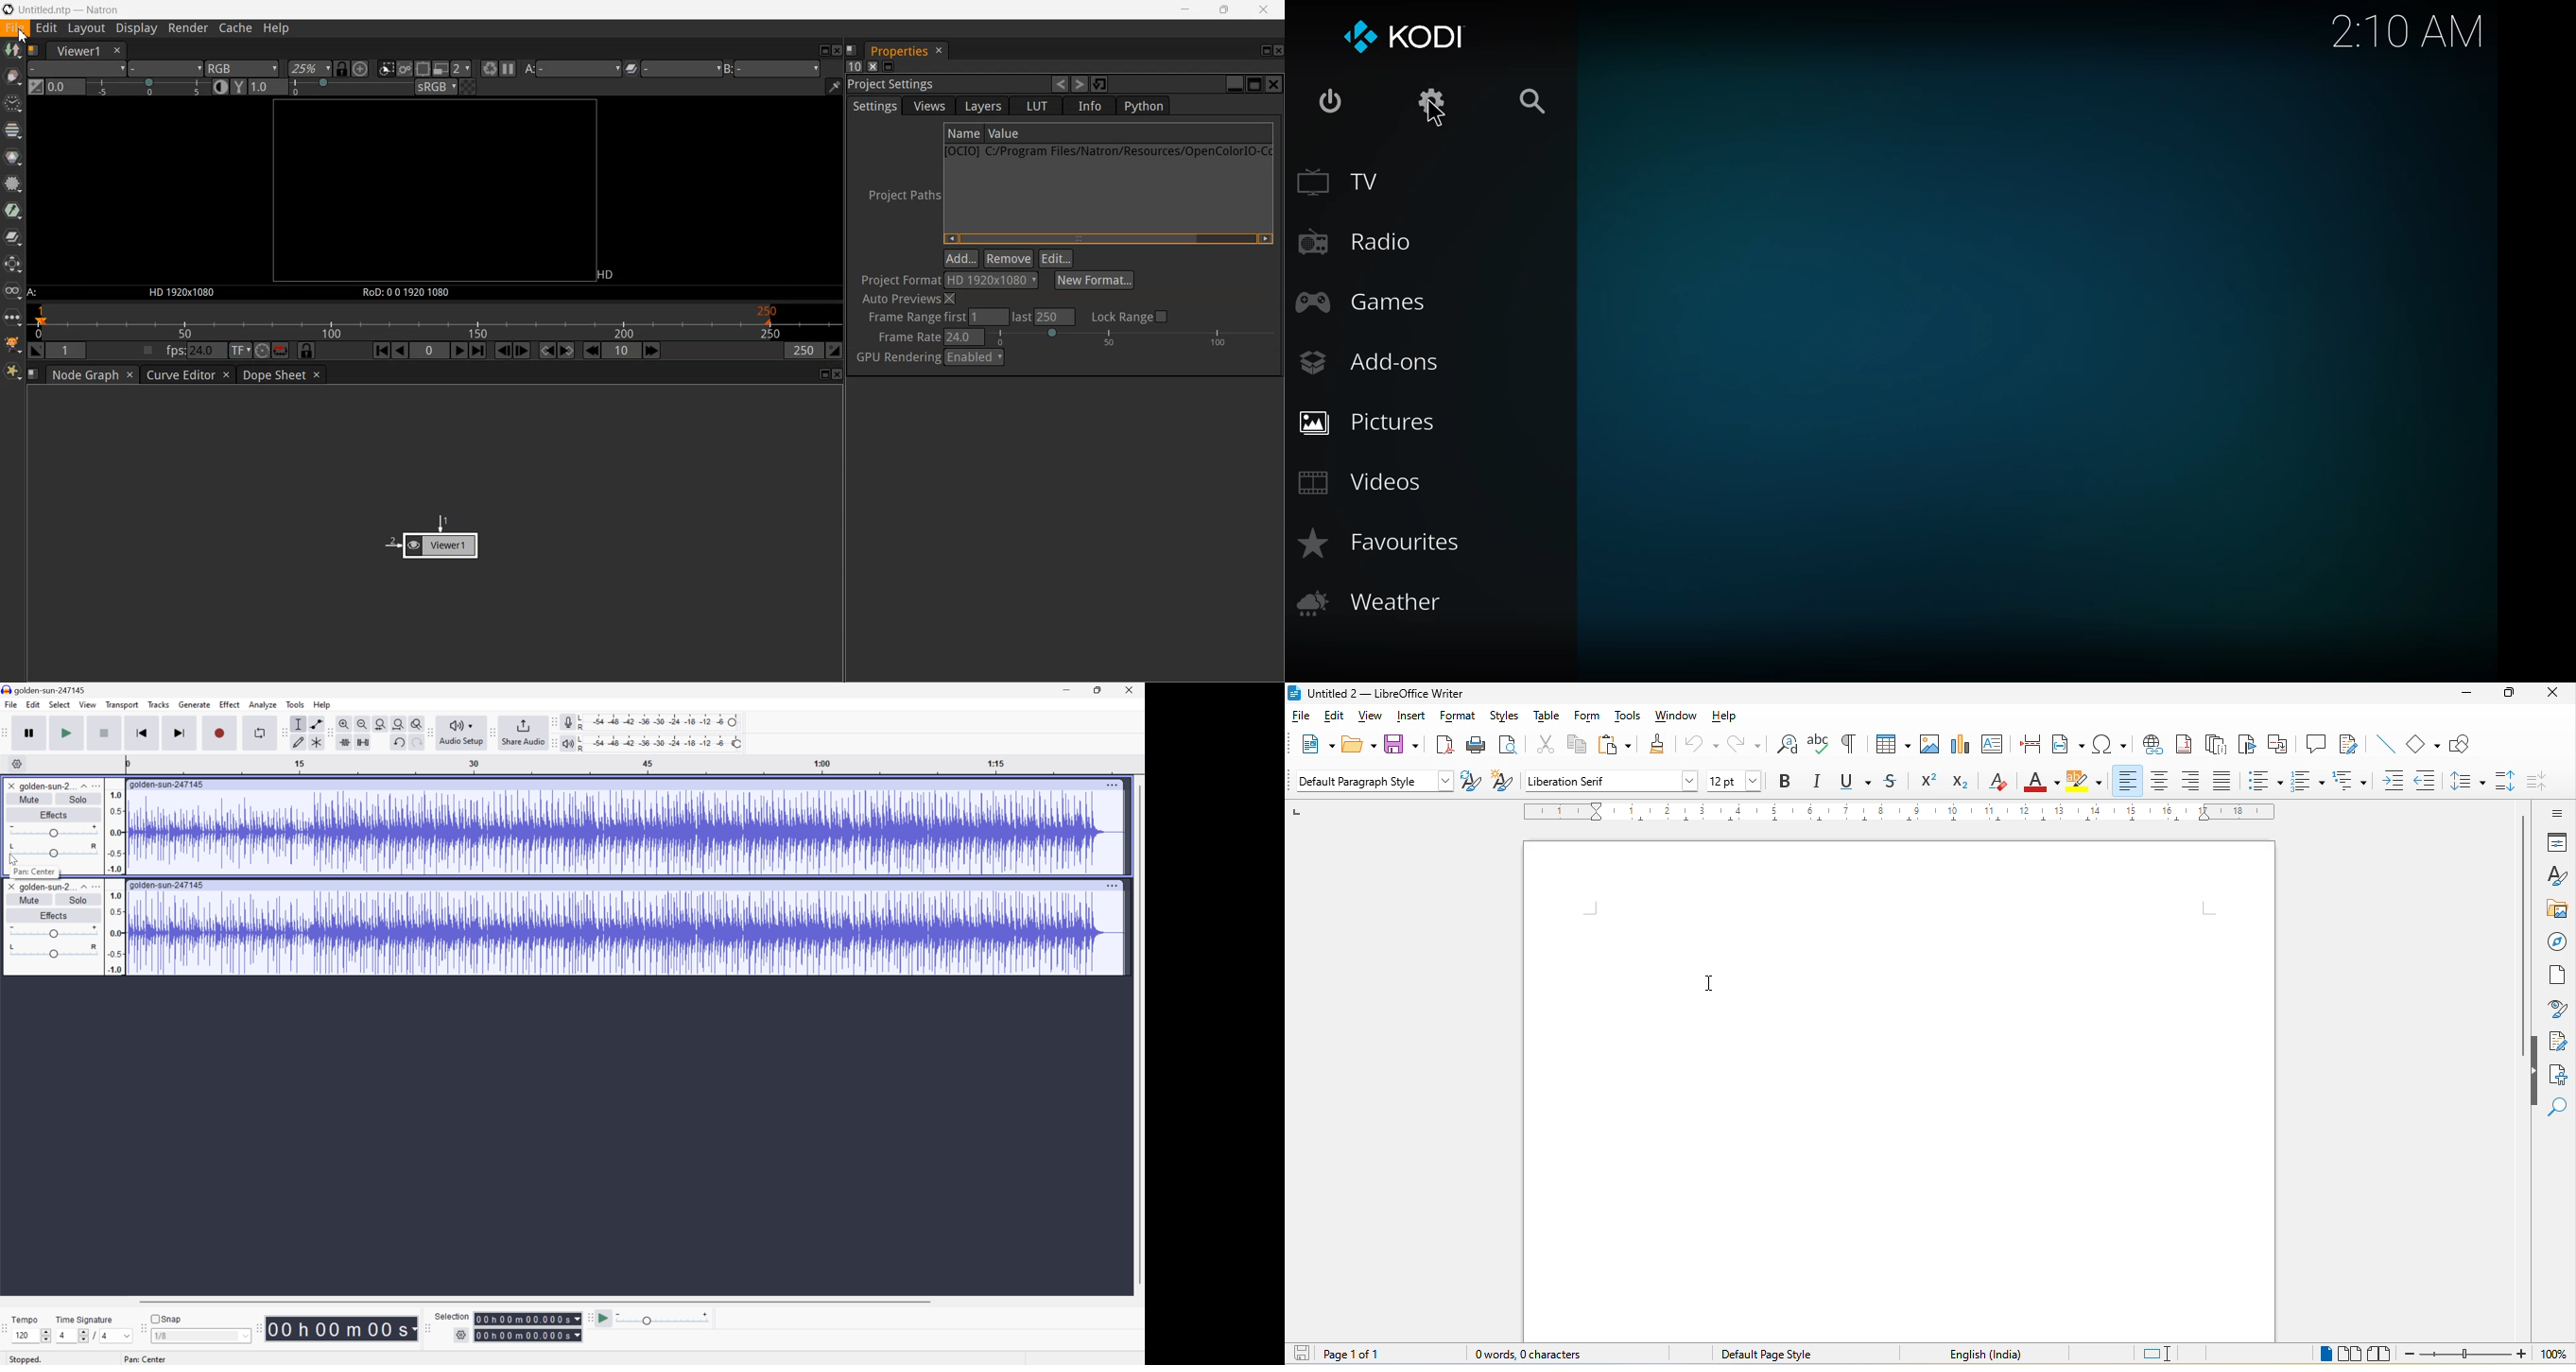  Describe the element at coordinates (588, 1316) in the screenshot. I see `Audacity Play at speed toolbar` at that location.